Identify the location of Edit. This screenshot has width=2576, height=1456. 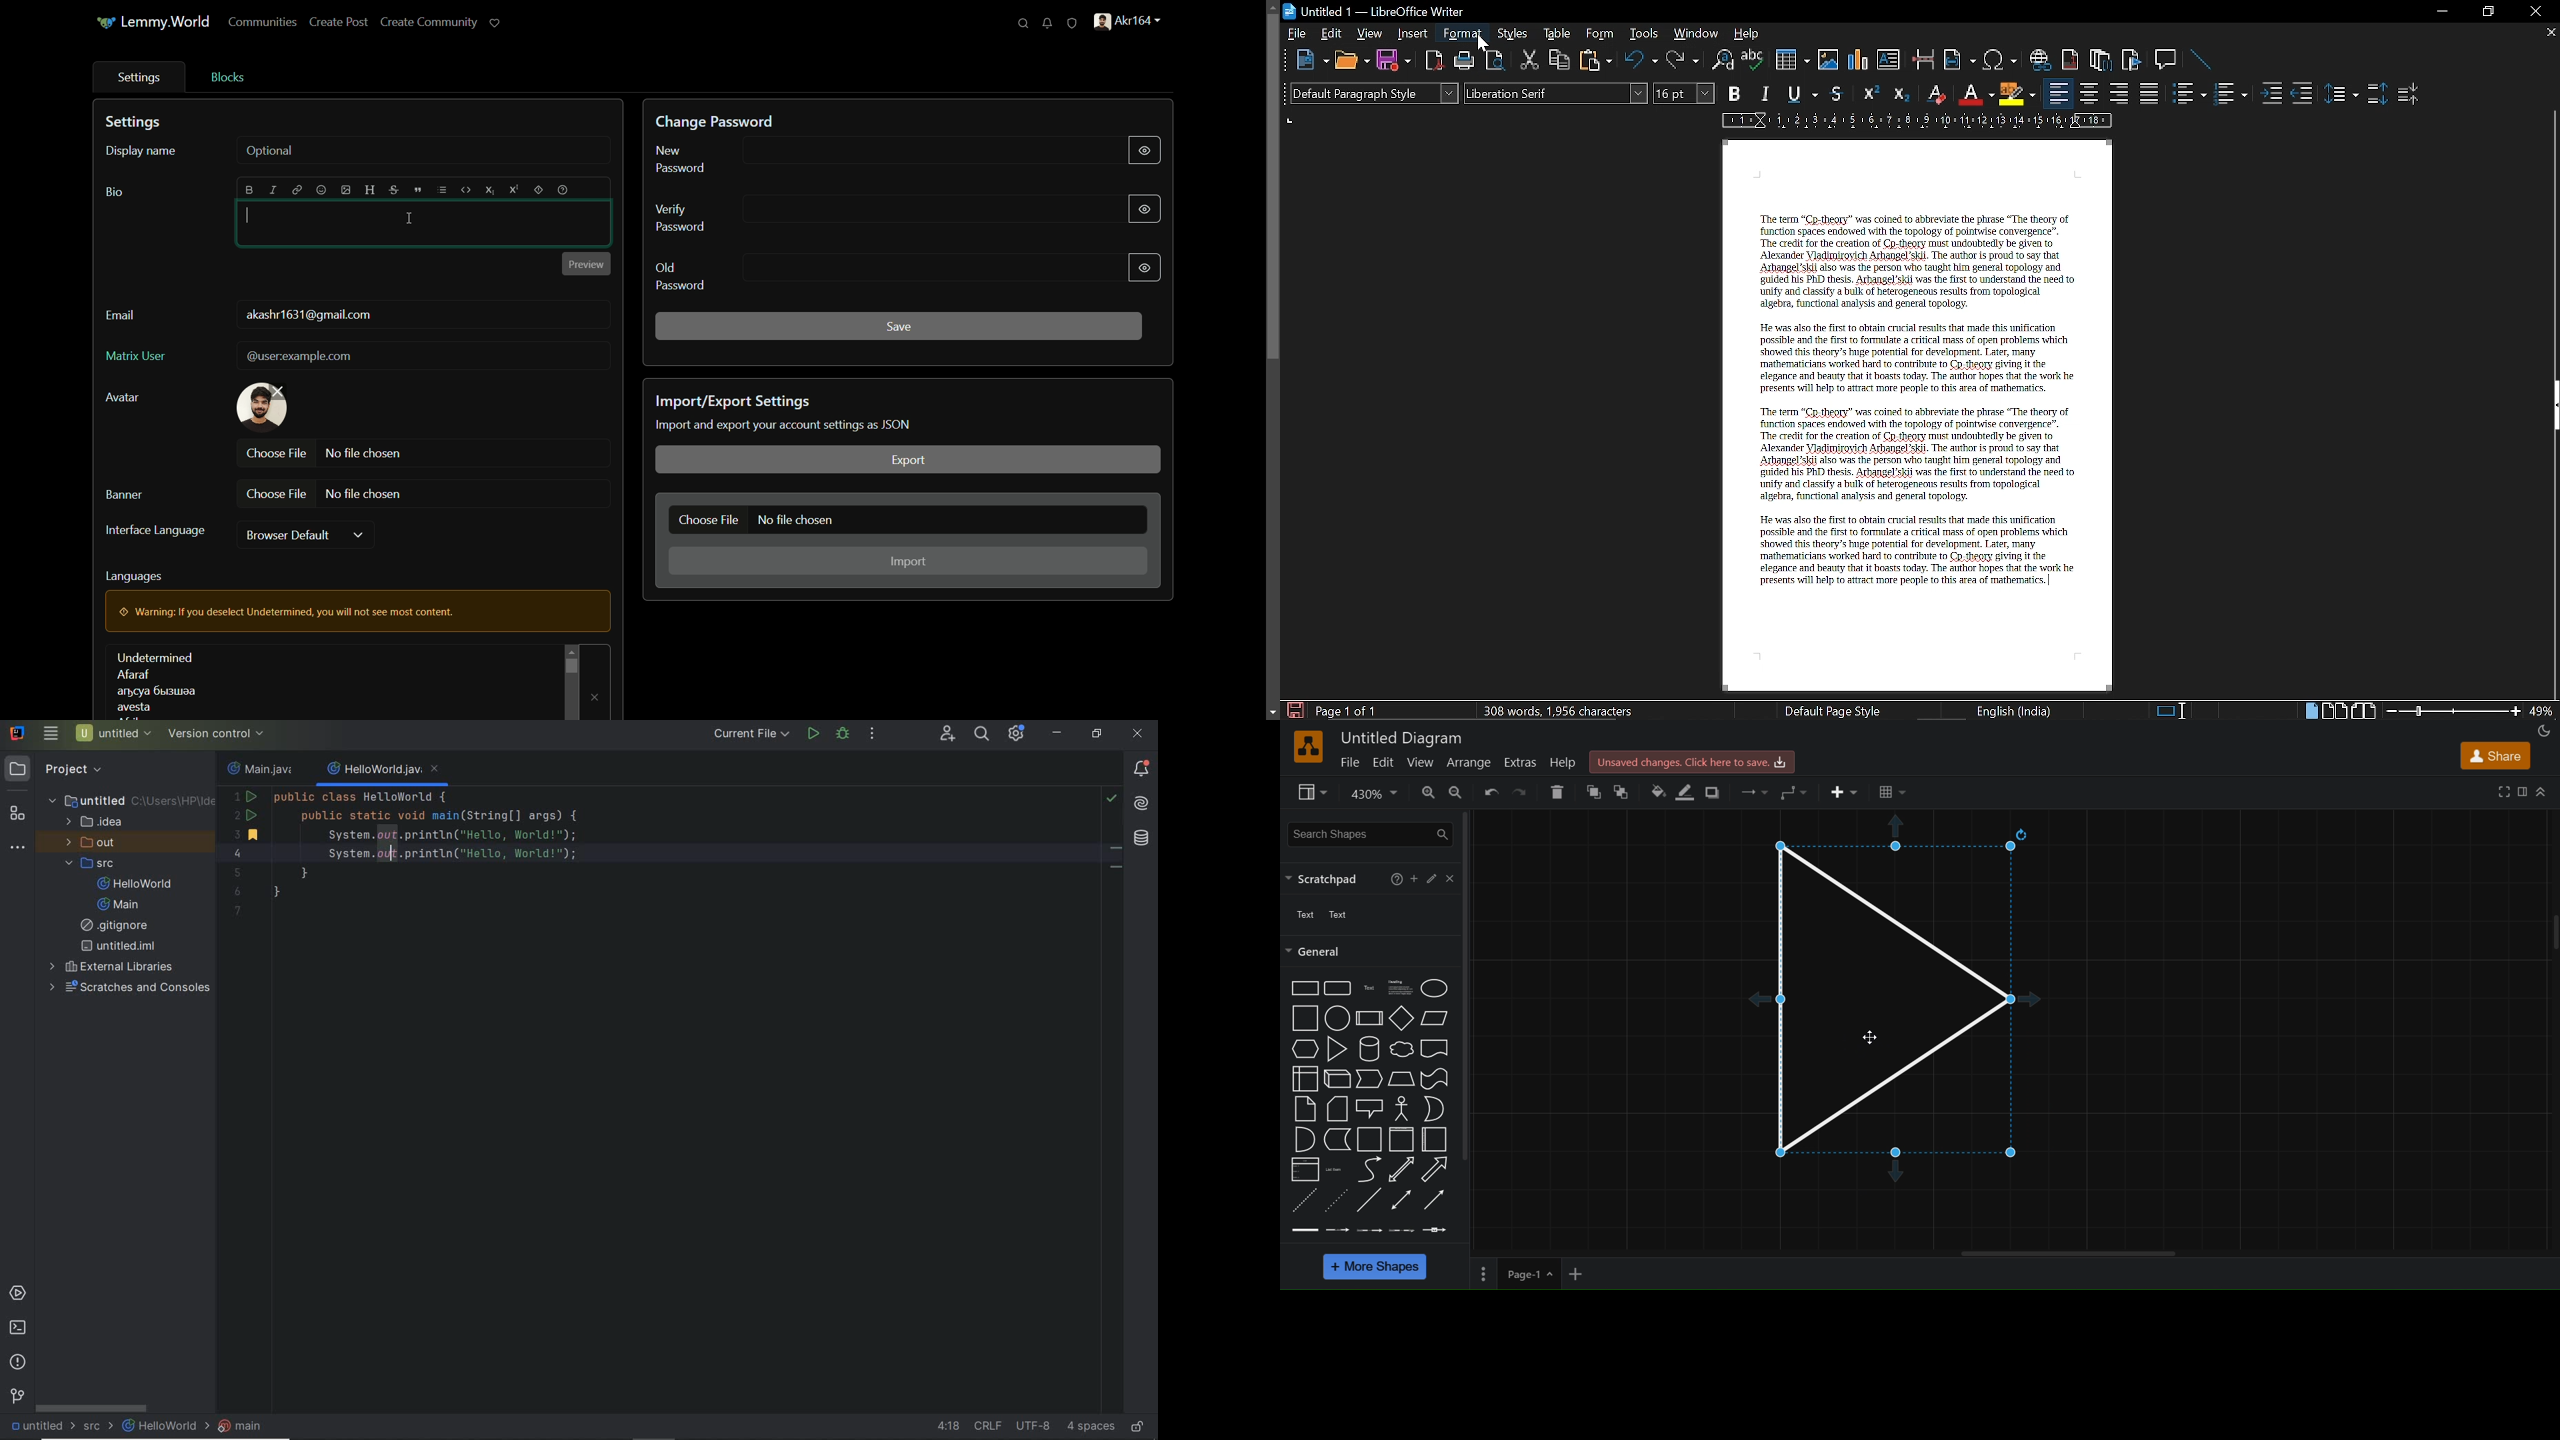
(1332, 33).